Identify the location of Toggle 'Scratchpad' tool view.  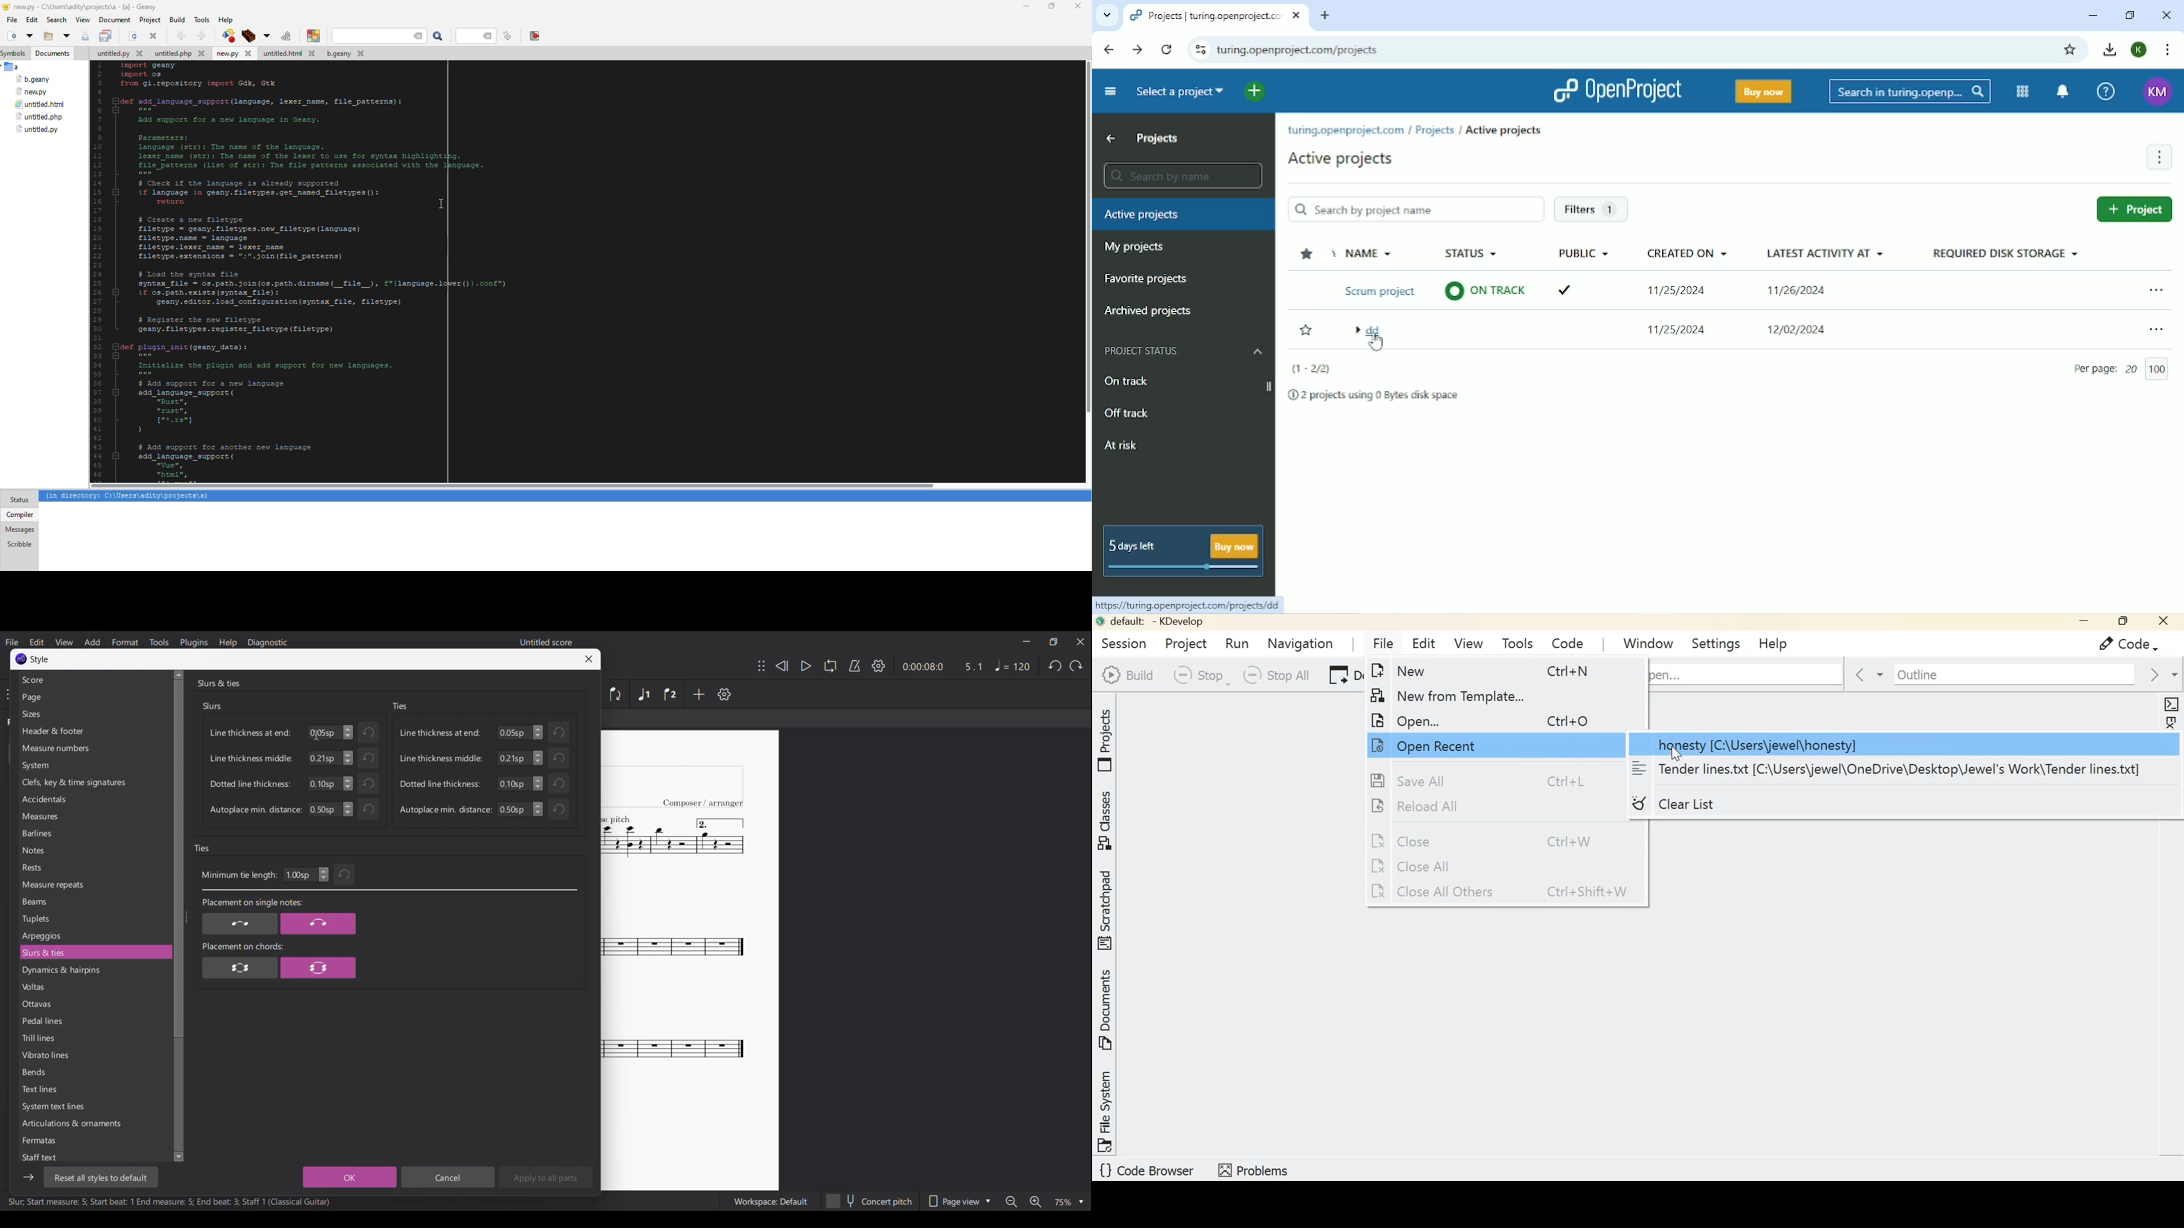
(1107, 909).